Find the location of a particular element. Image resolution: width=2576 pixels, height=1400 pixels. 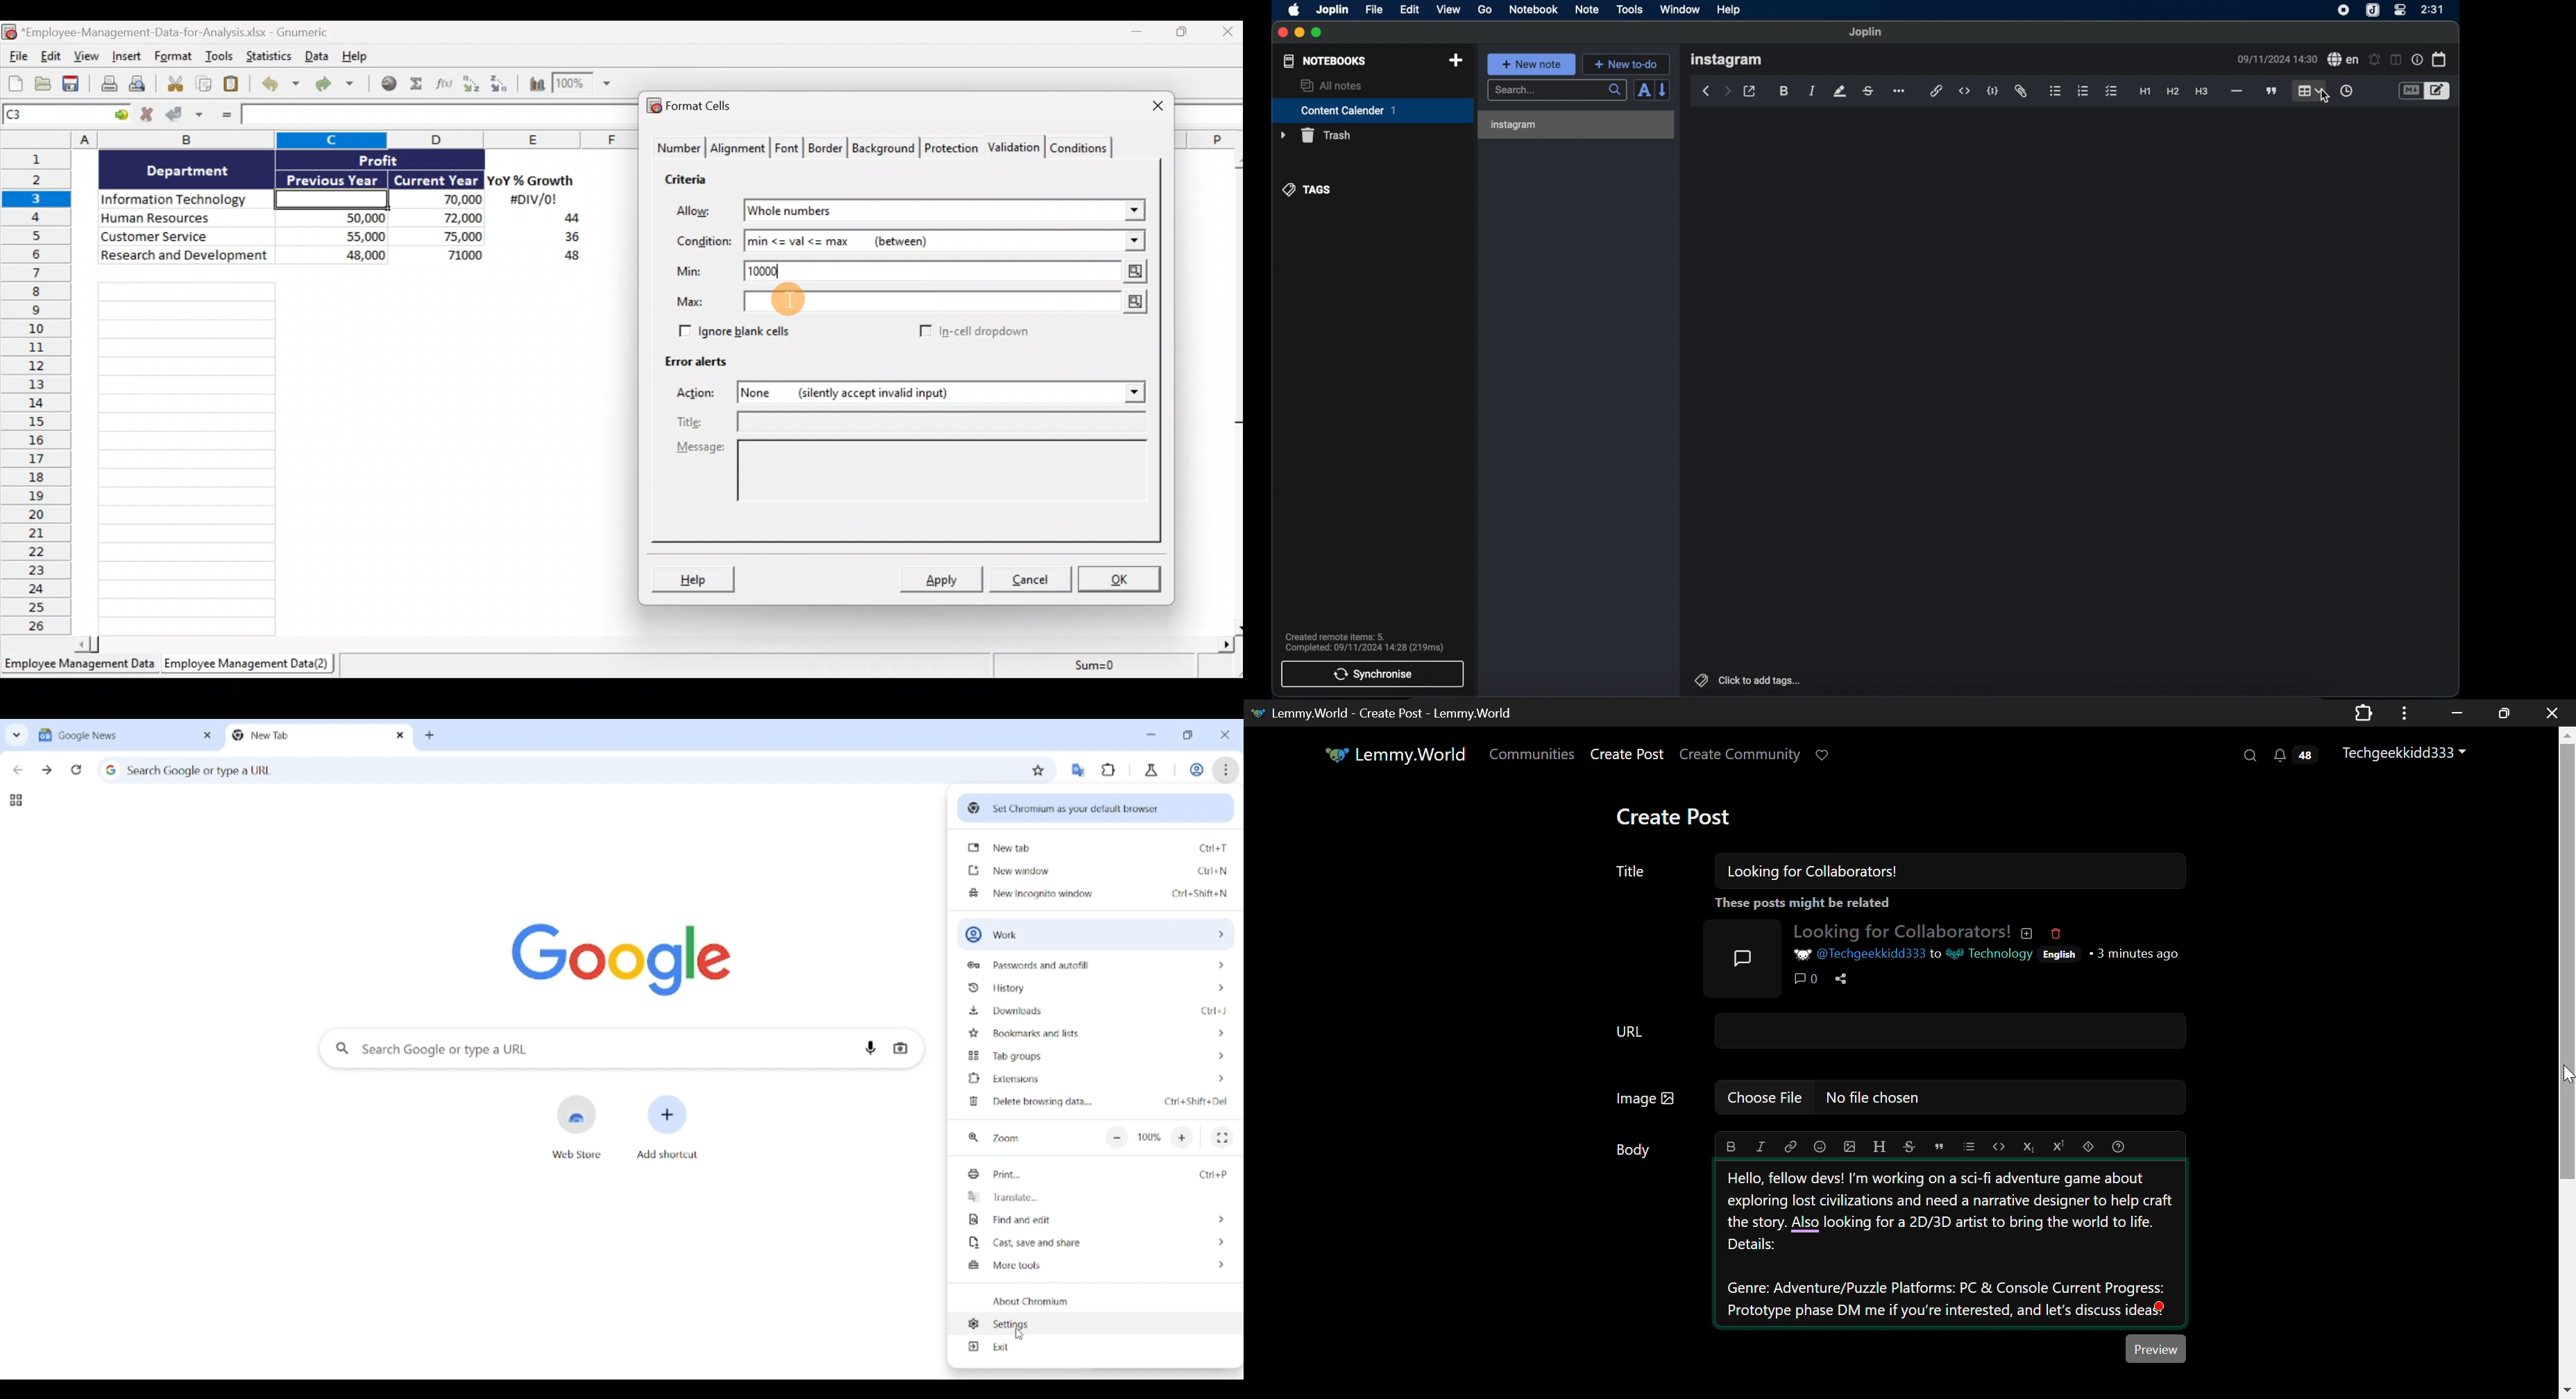

heading 1 is located at coordinates (2145, 92).